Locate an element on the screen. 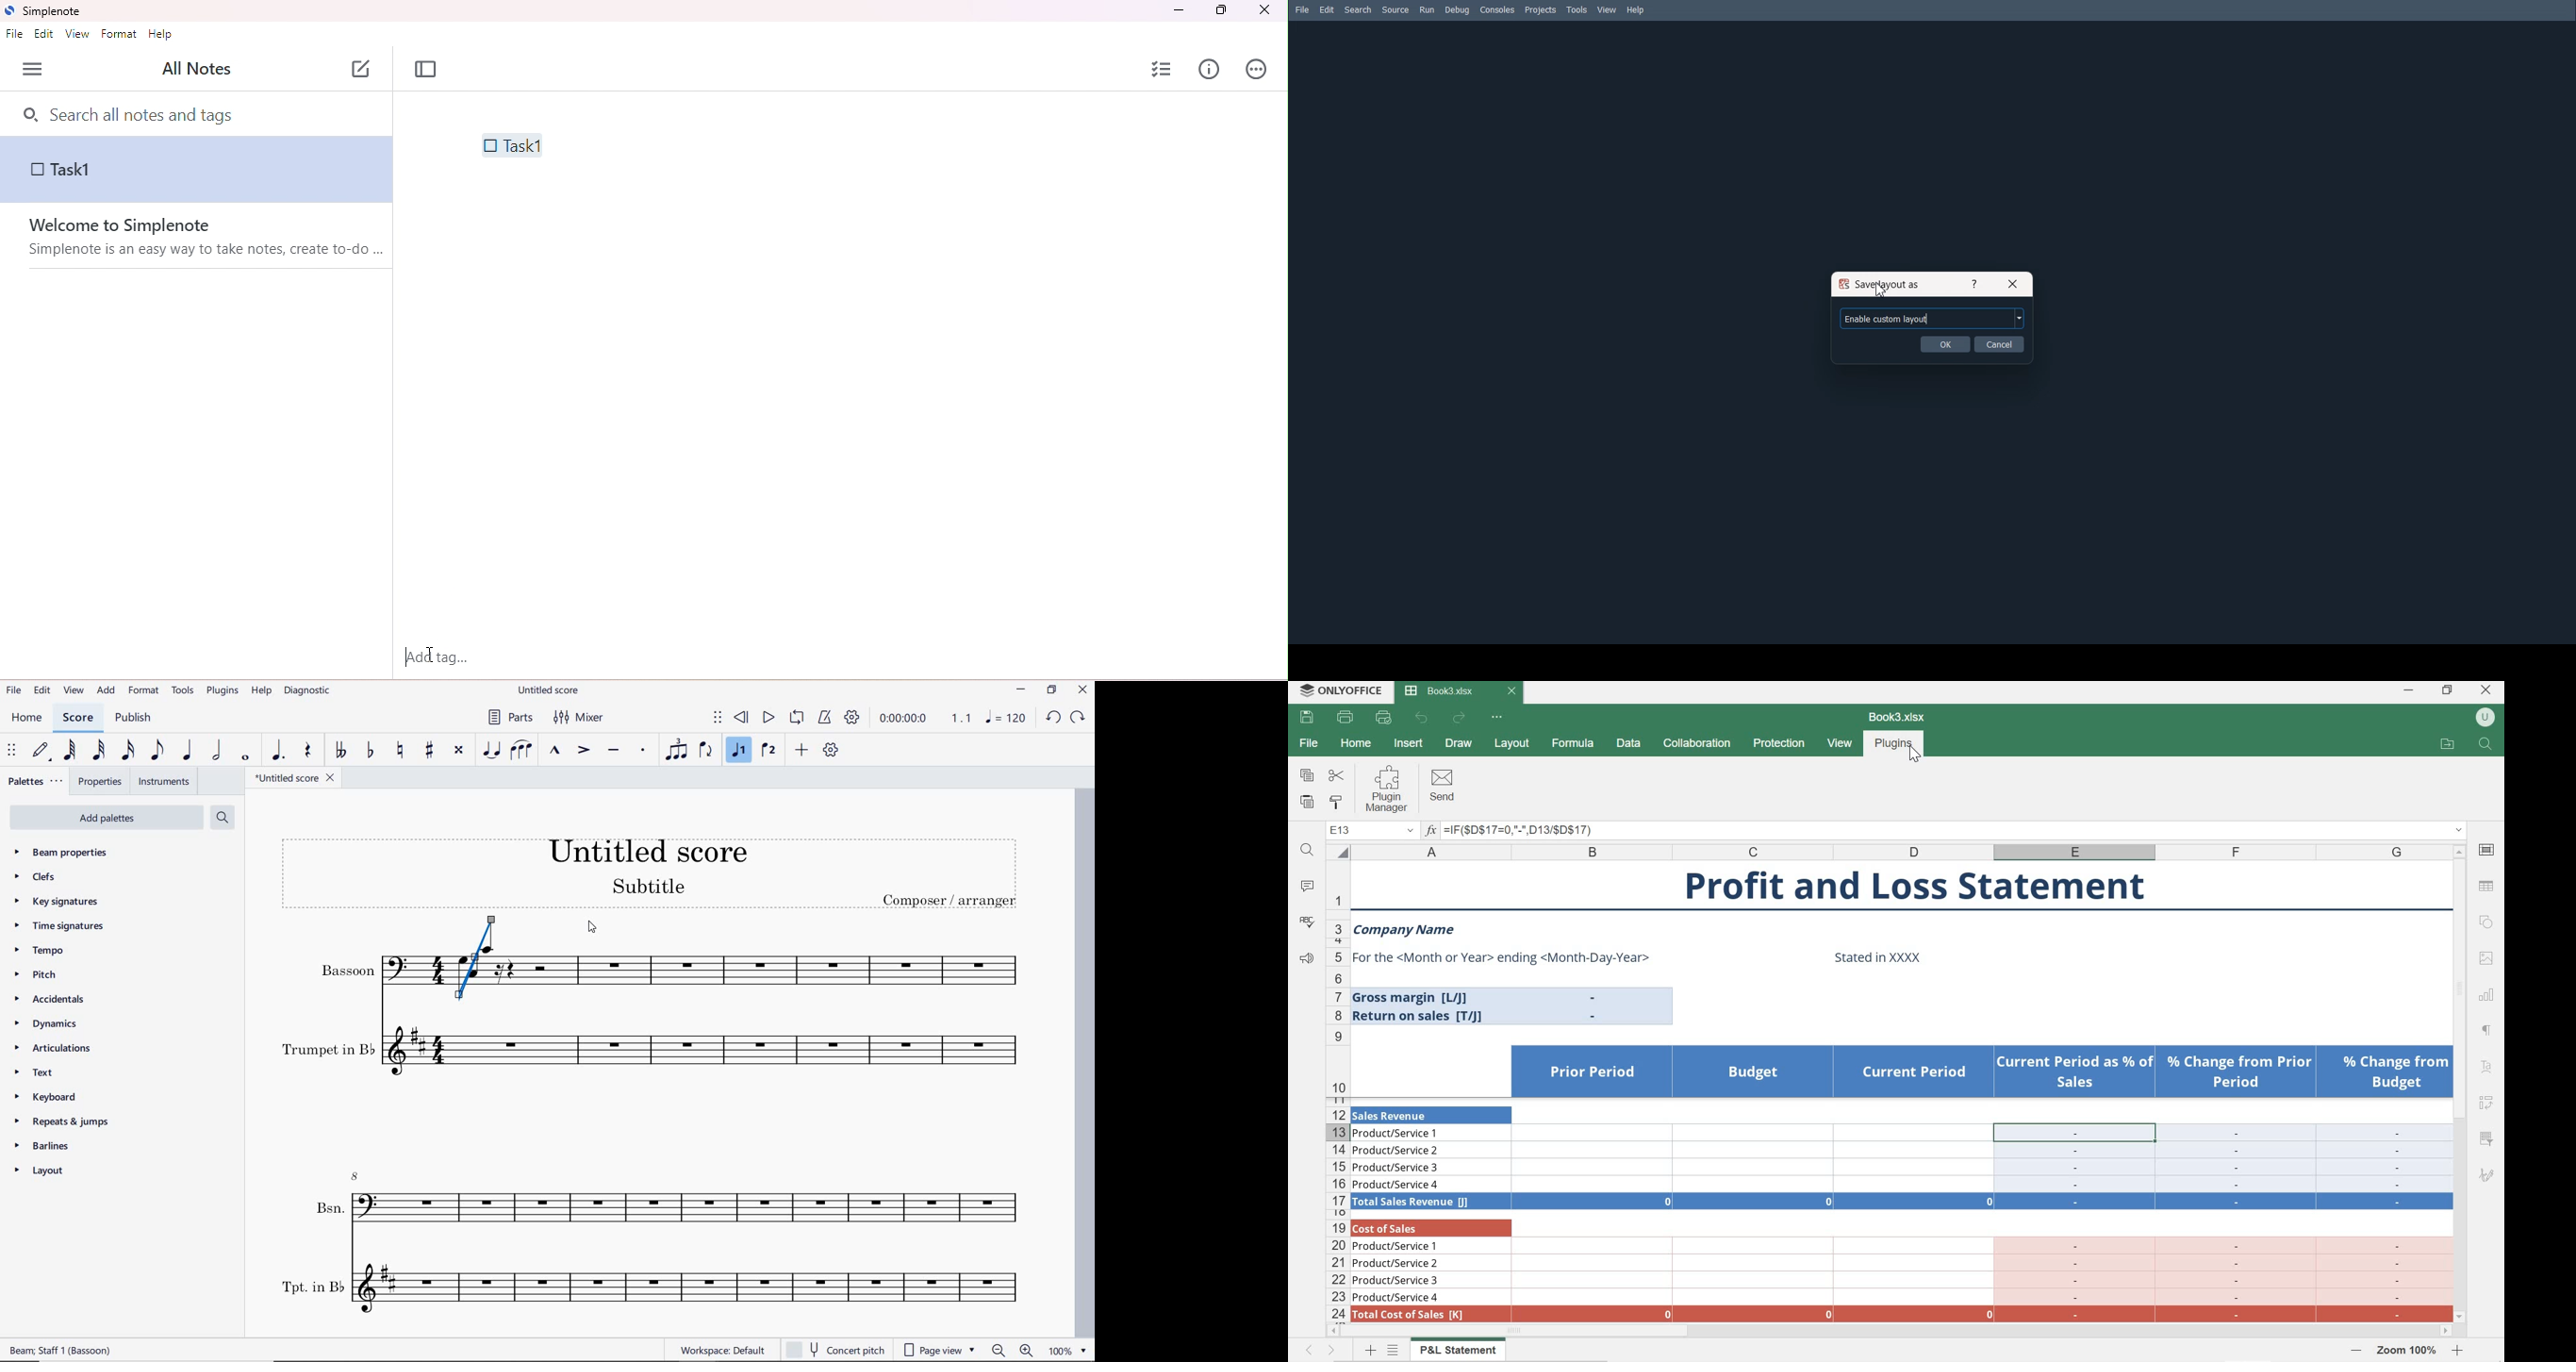 This screenshot has height=1372, width=2576. Get Help is located at coordinates (1973, 283).